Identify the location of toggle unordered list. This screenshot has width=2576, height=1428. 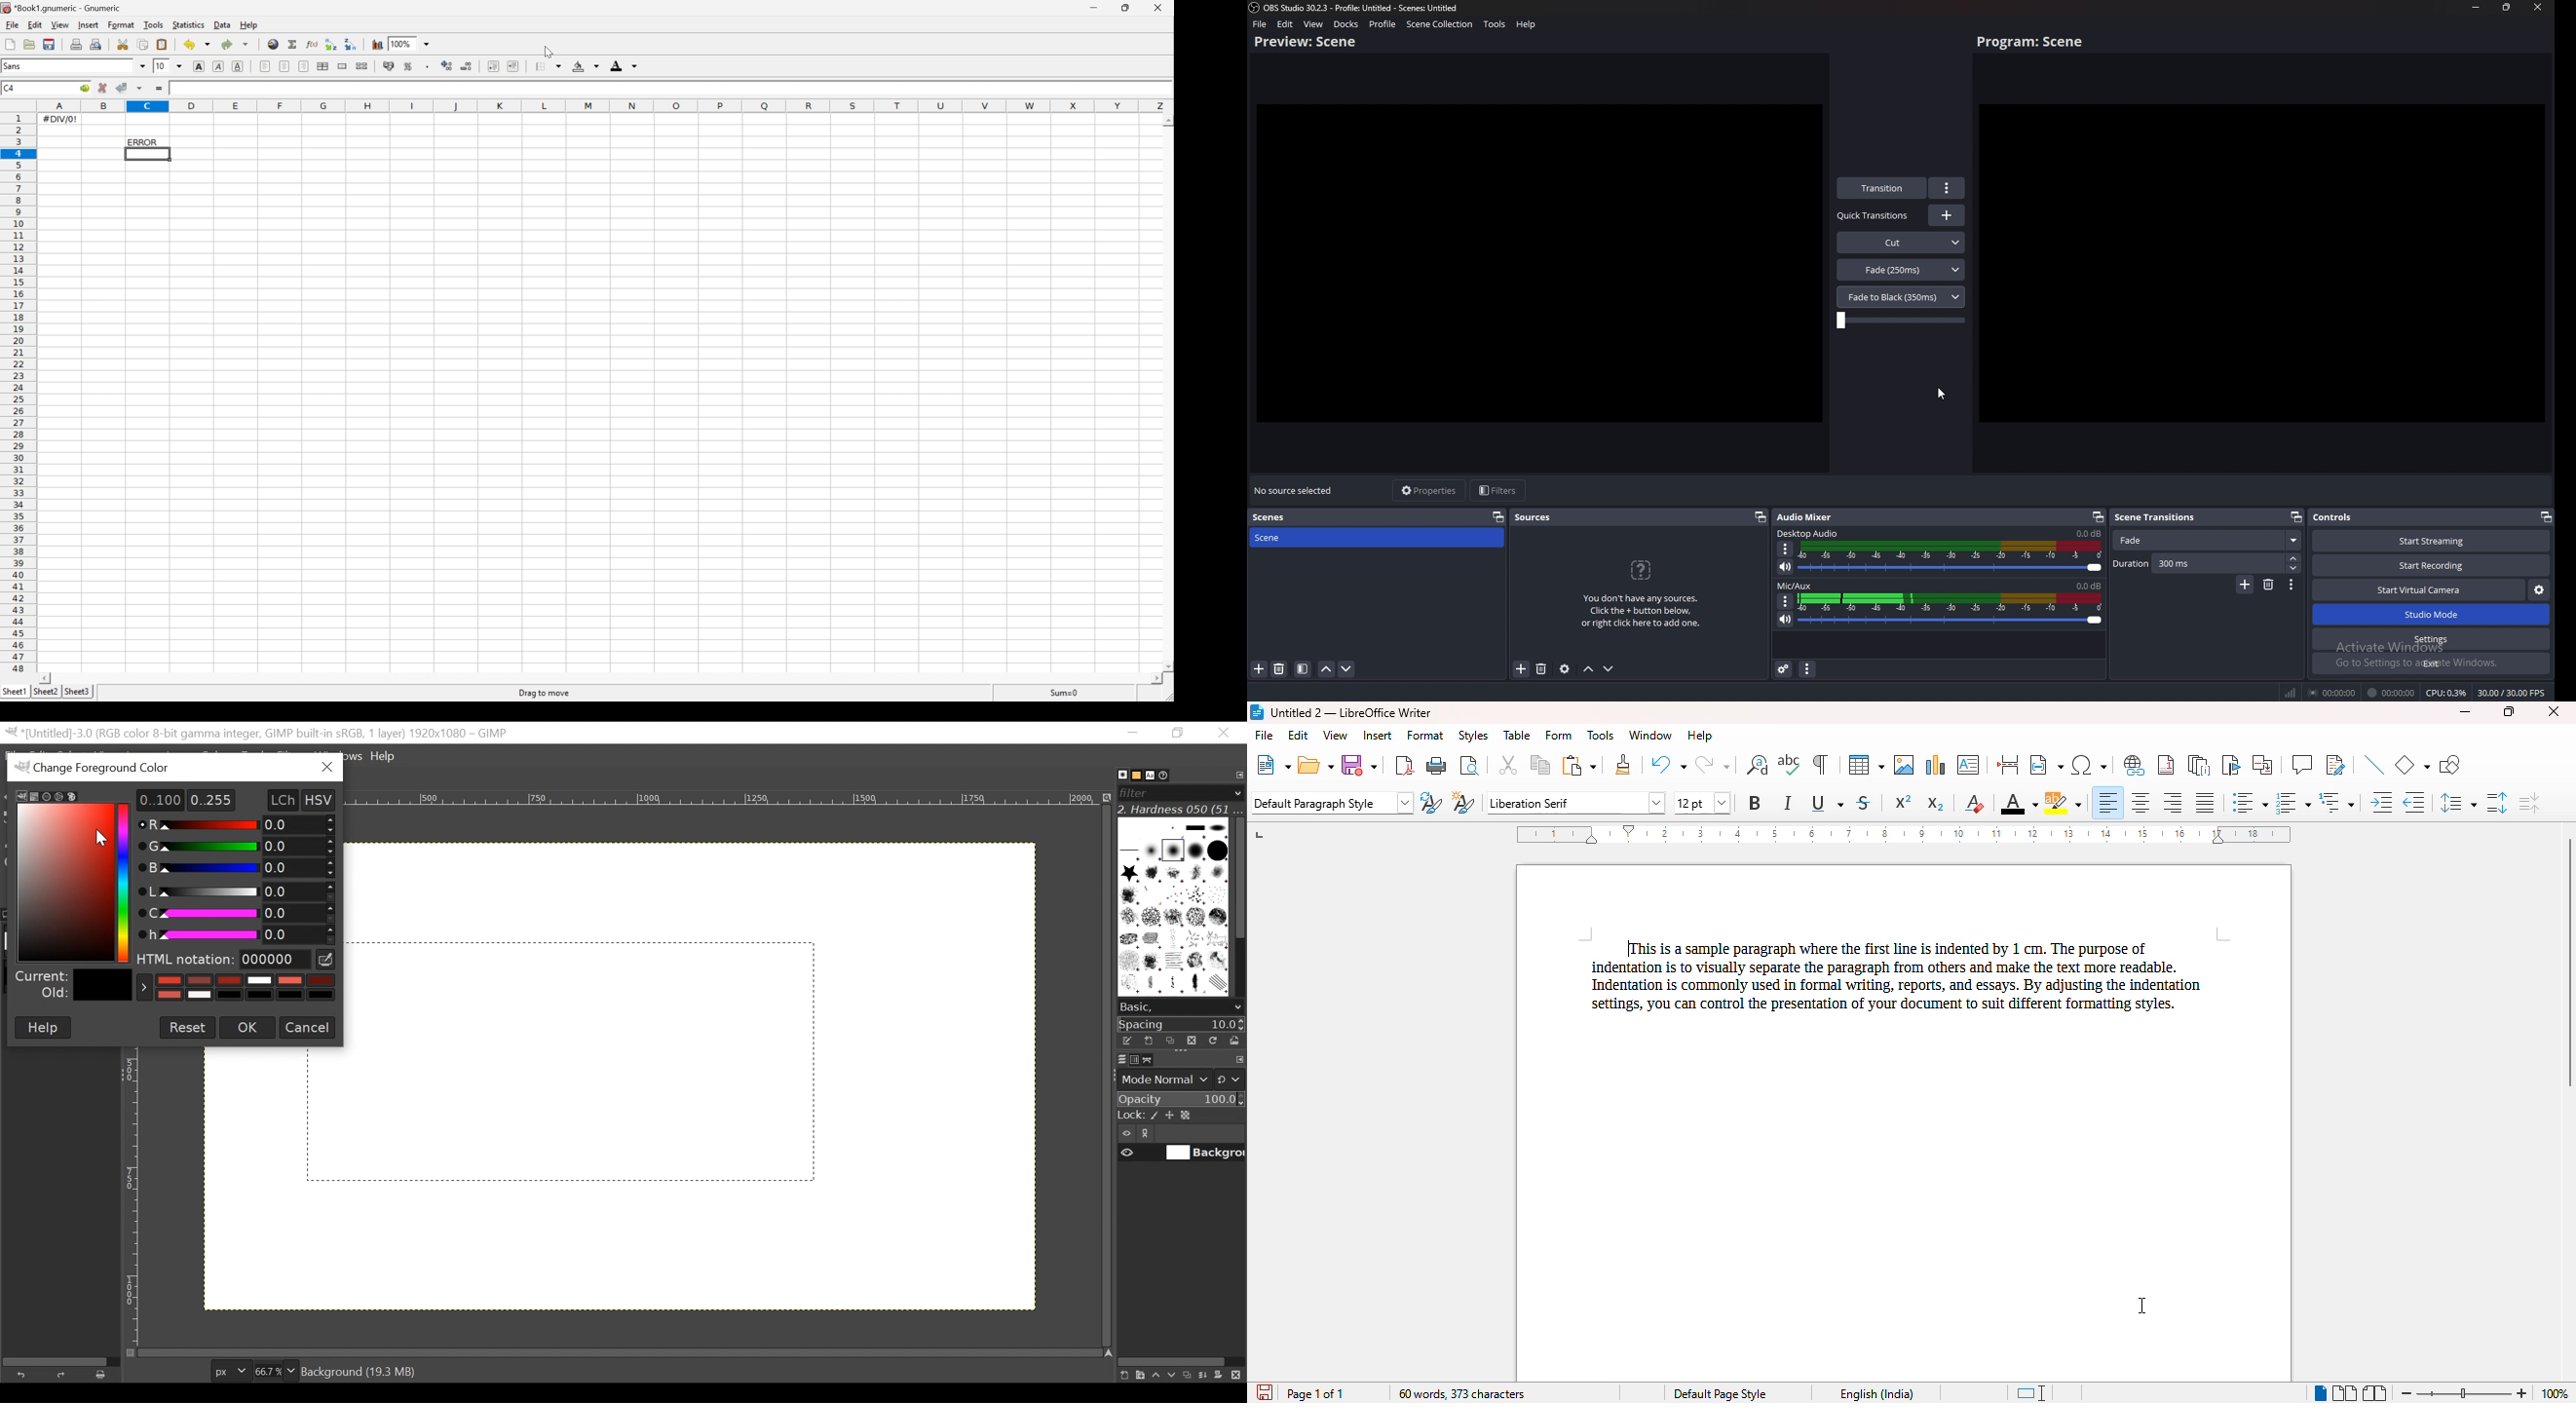
(2250, 802).